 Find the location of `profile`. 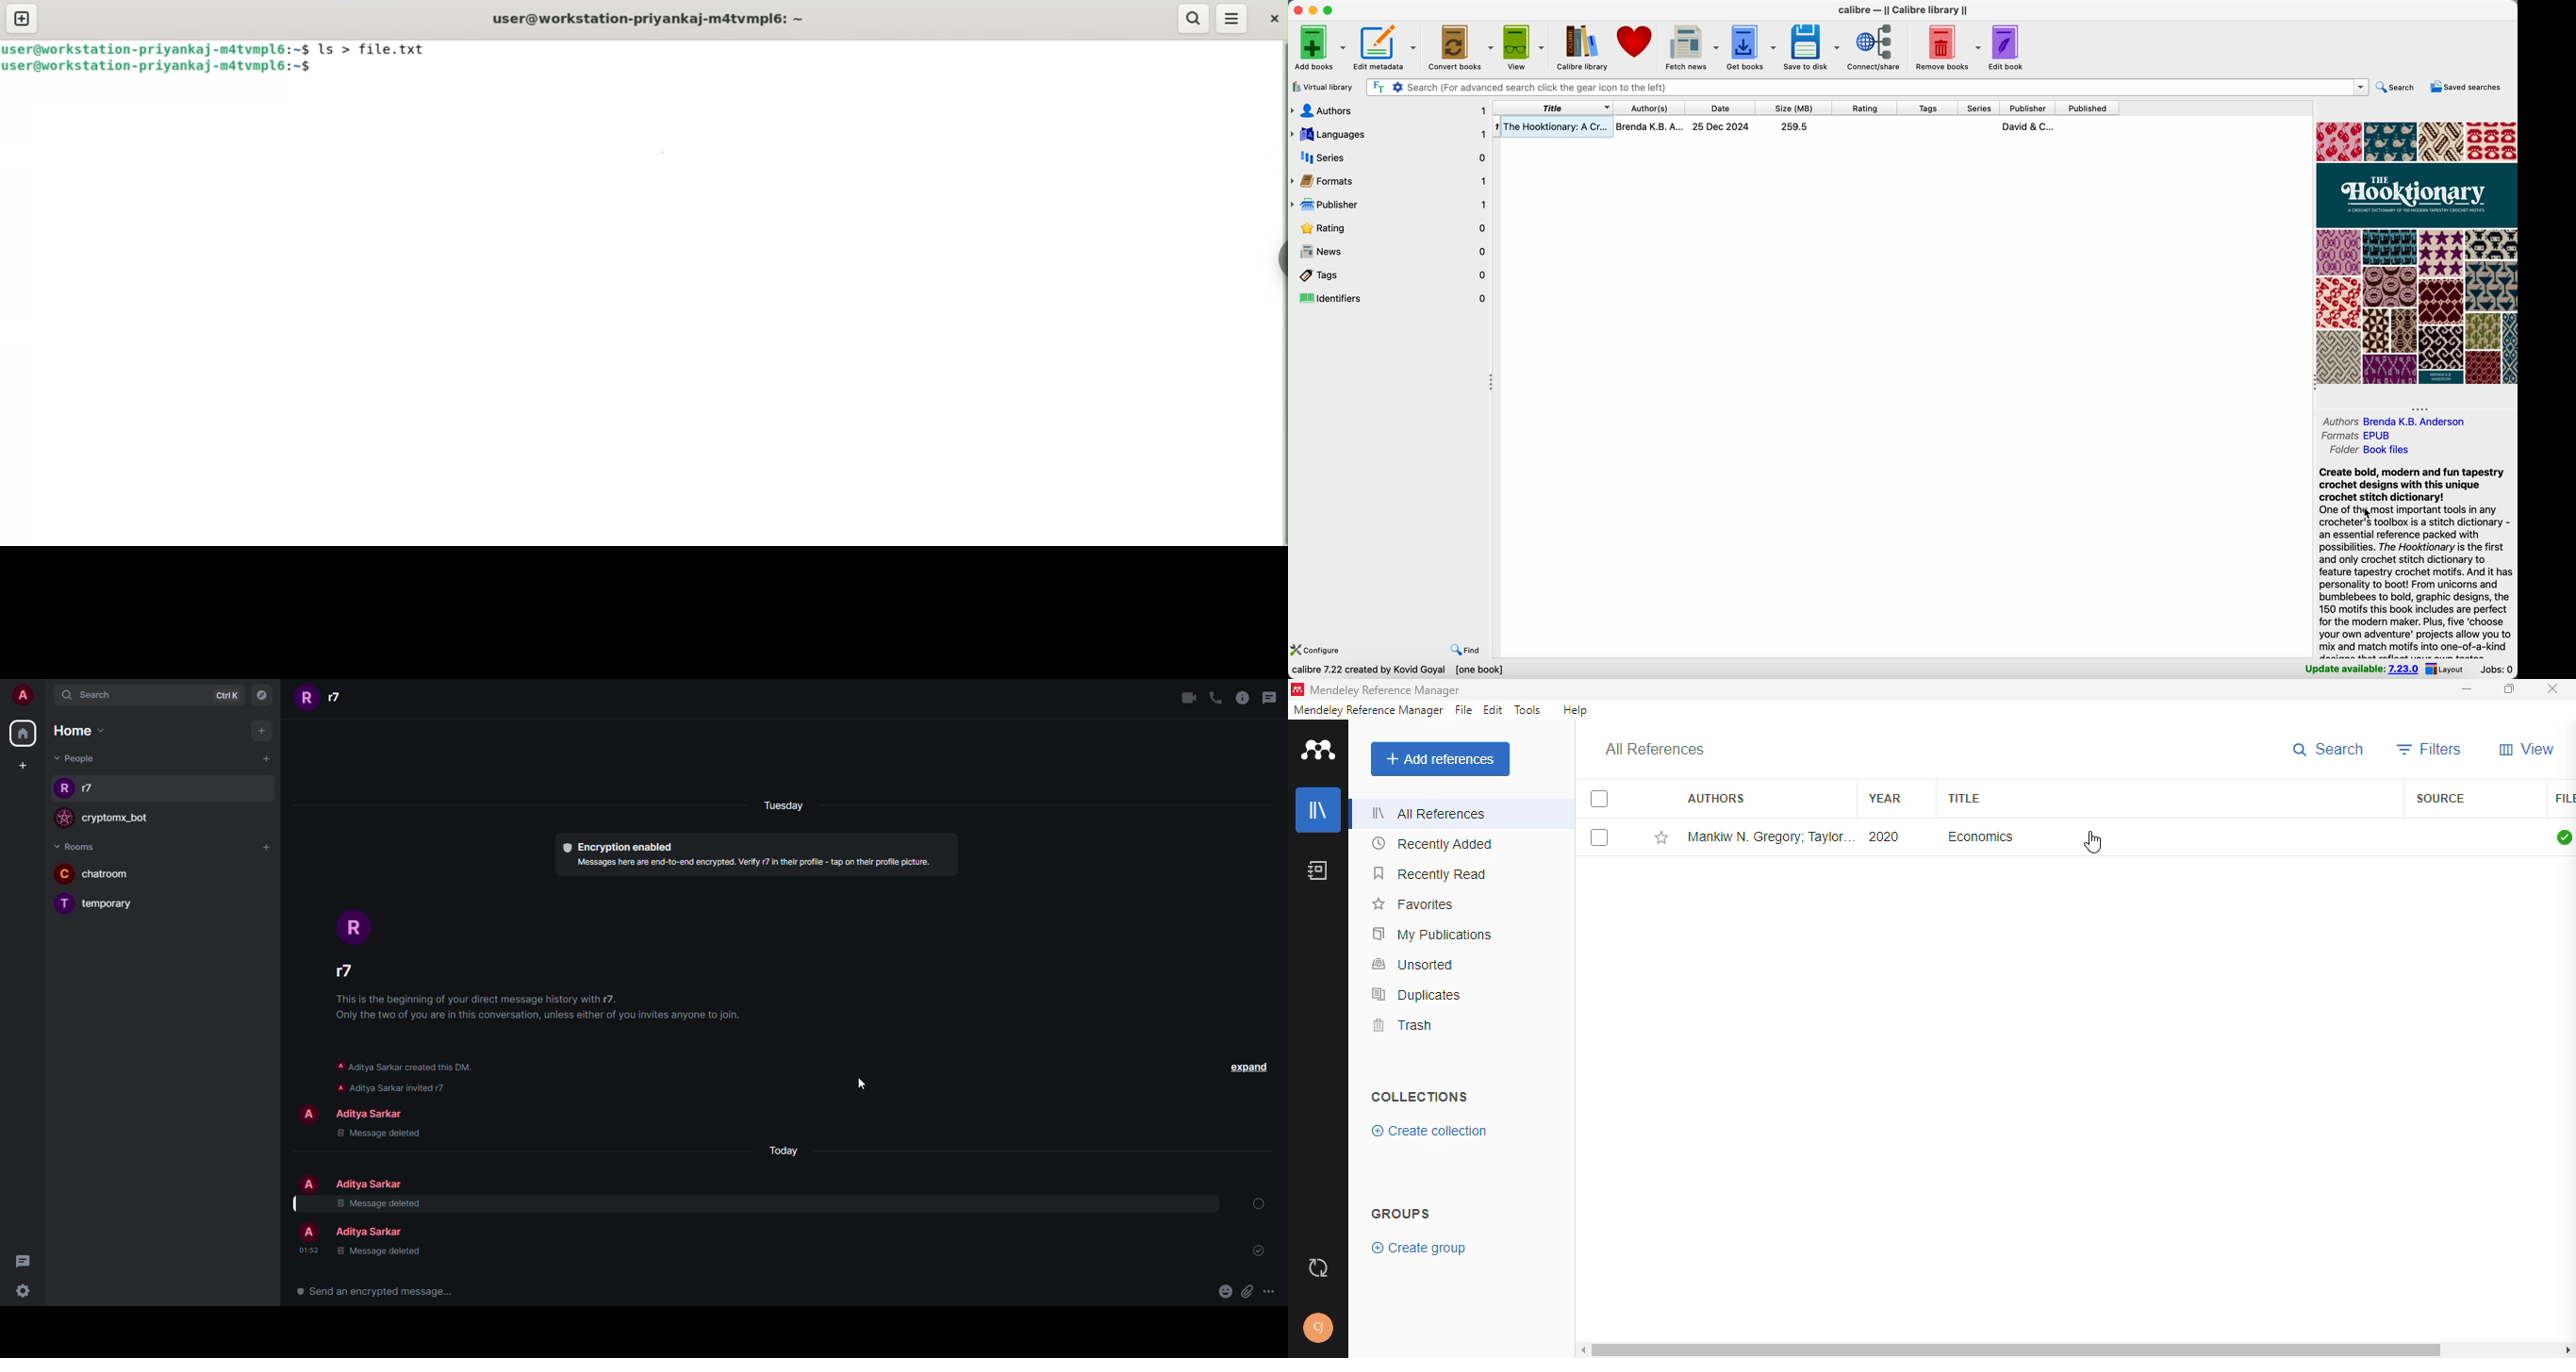

profile is located at coordinates (62, 819).